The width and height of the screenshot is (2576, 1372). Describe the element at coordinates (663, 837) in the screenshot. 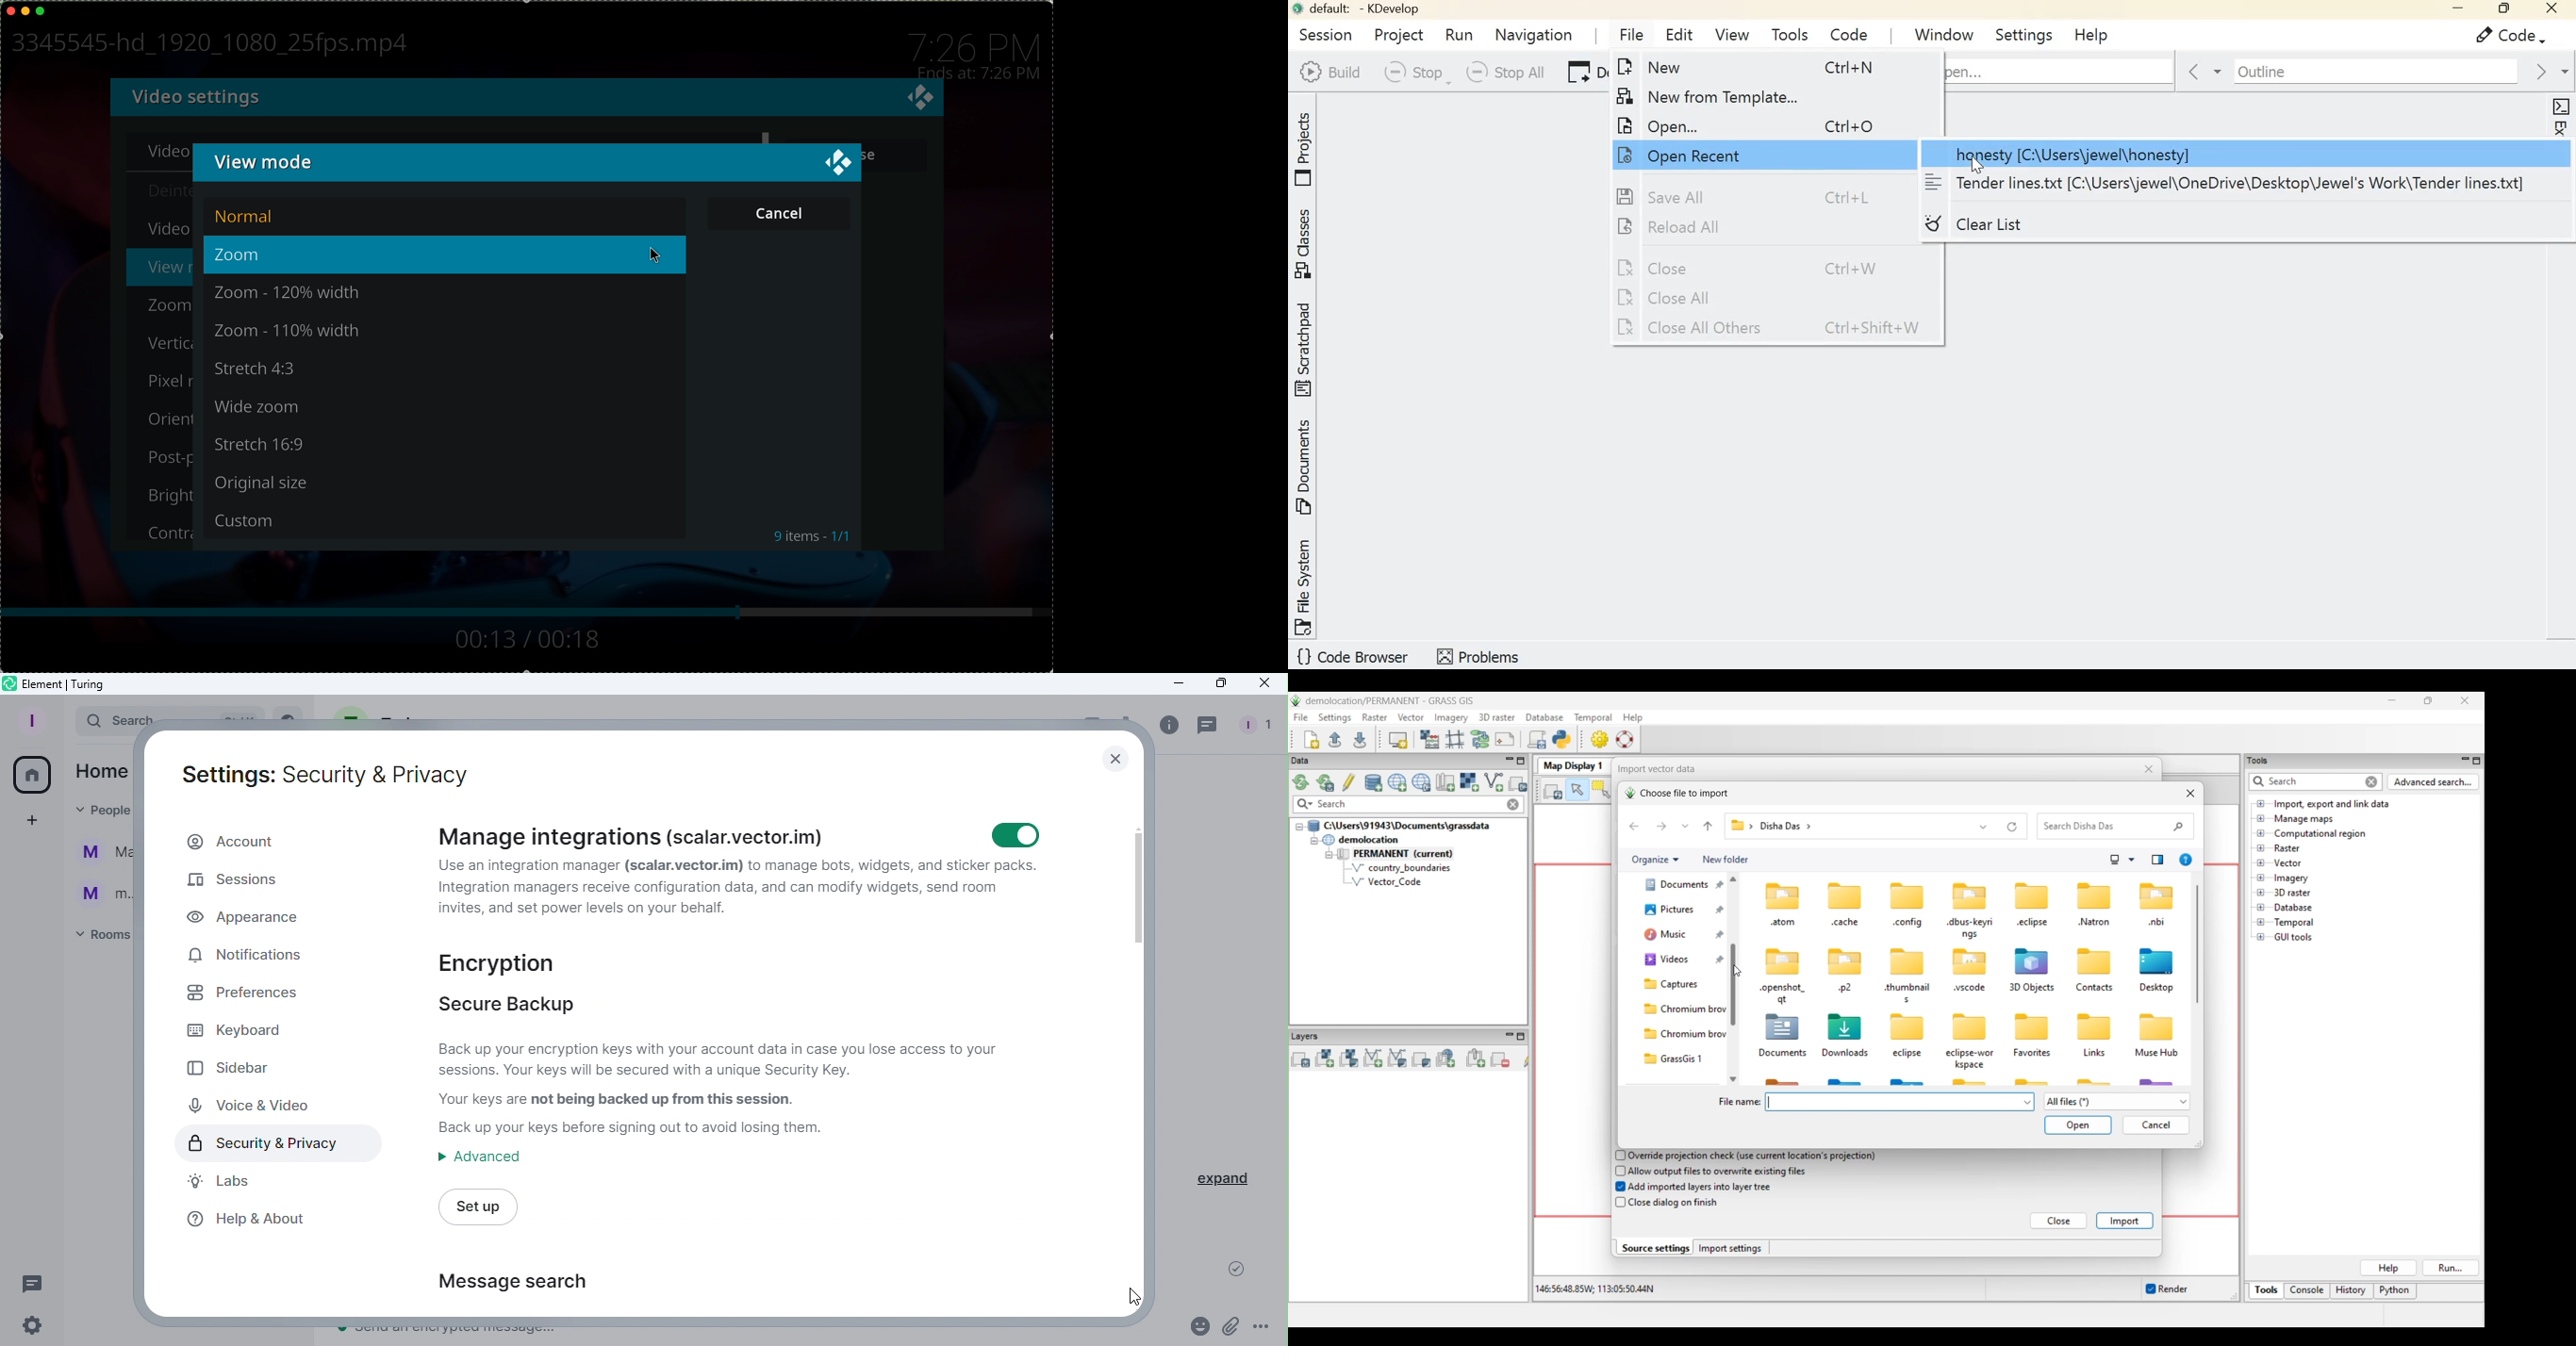

I see `Manage integrations` at that location.